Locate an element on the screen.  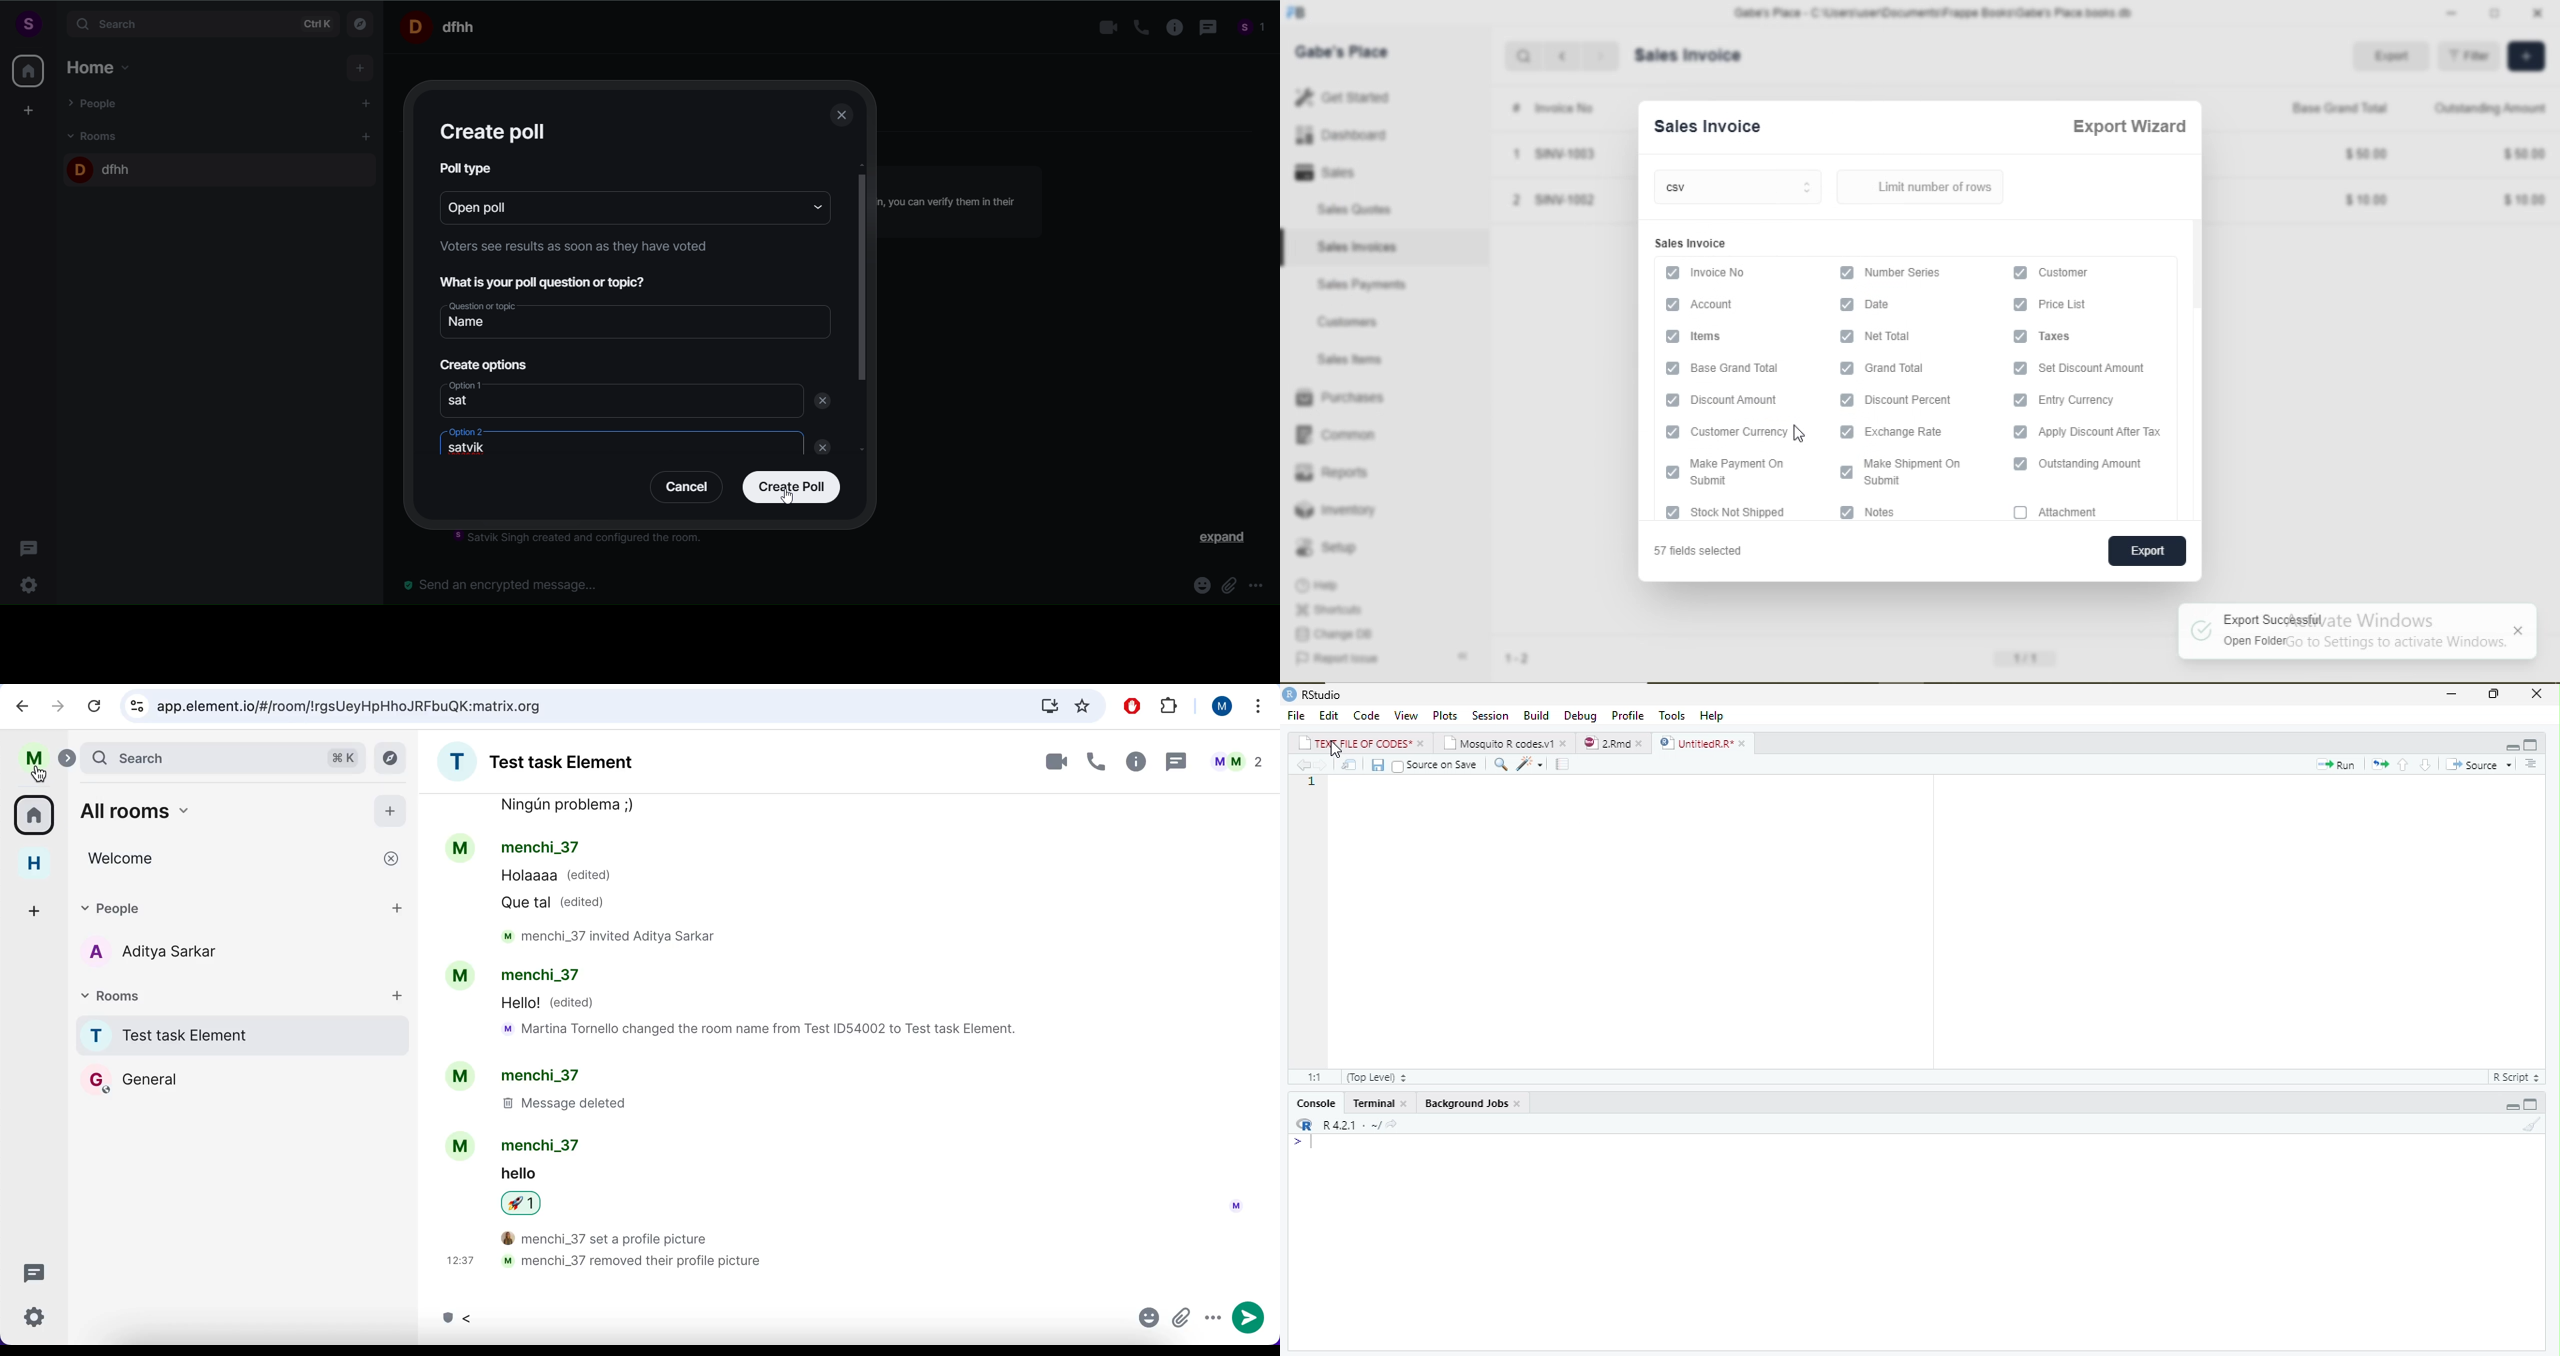
Expand is located at coordinates (1214, 541).